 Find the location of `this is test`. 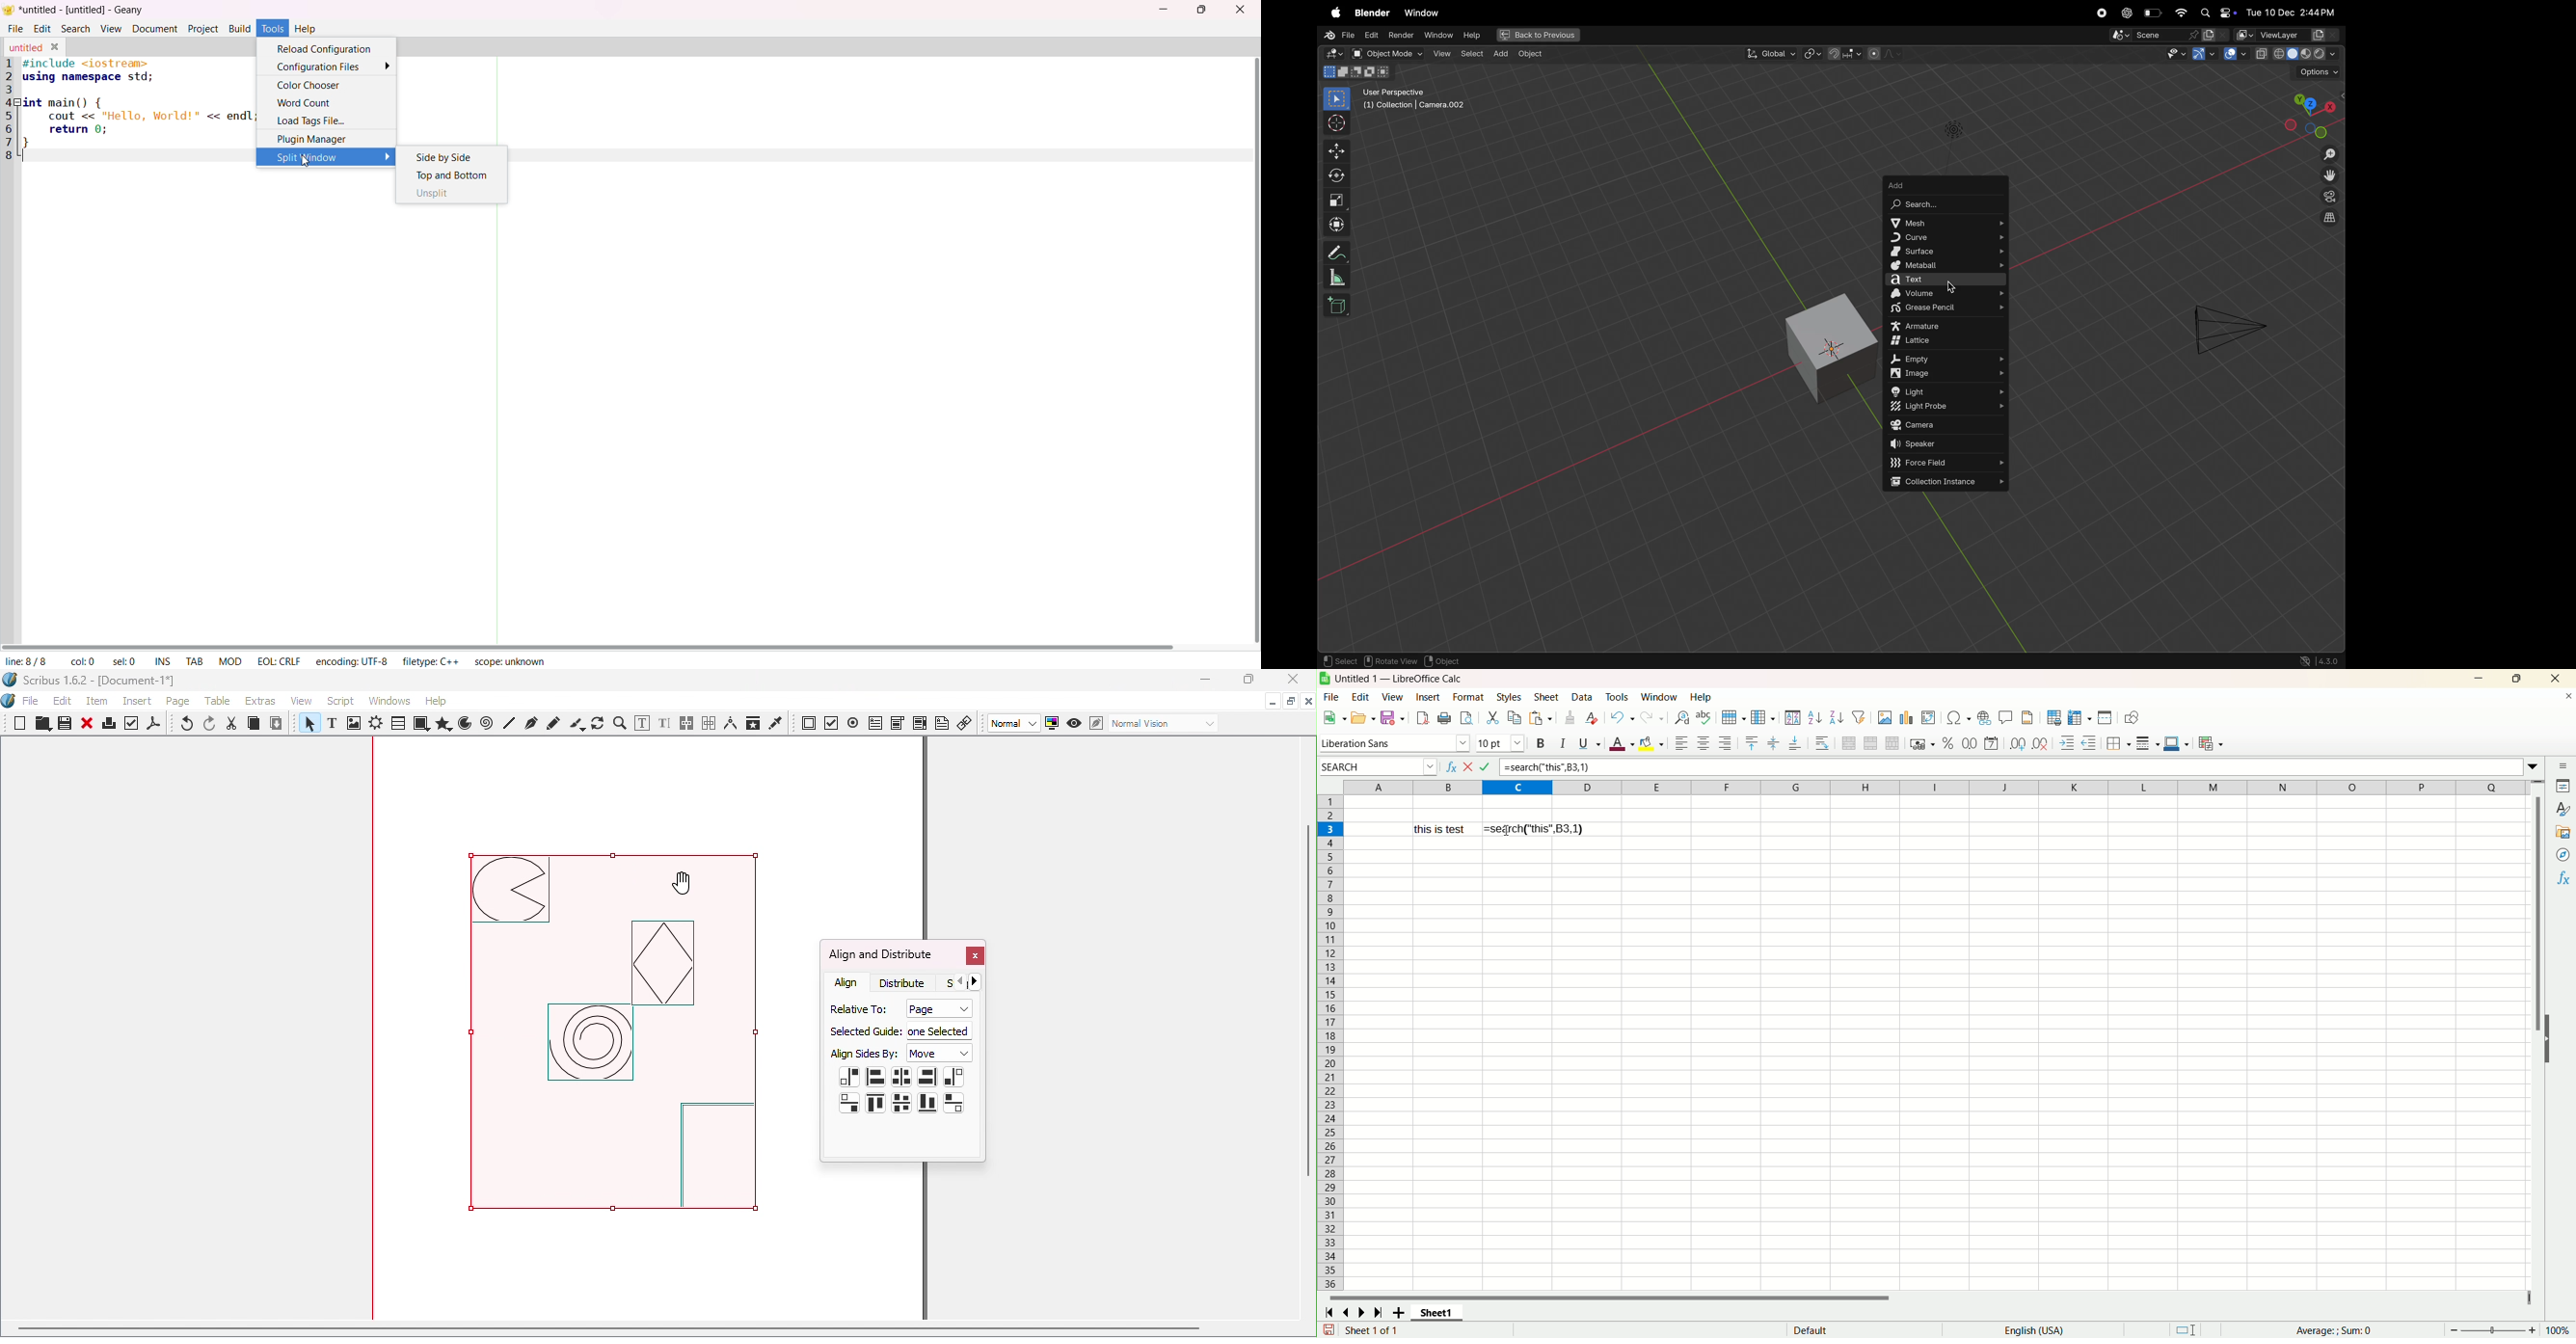

this is test is located at coordinates (1444, 829).